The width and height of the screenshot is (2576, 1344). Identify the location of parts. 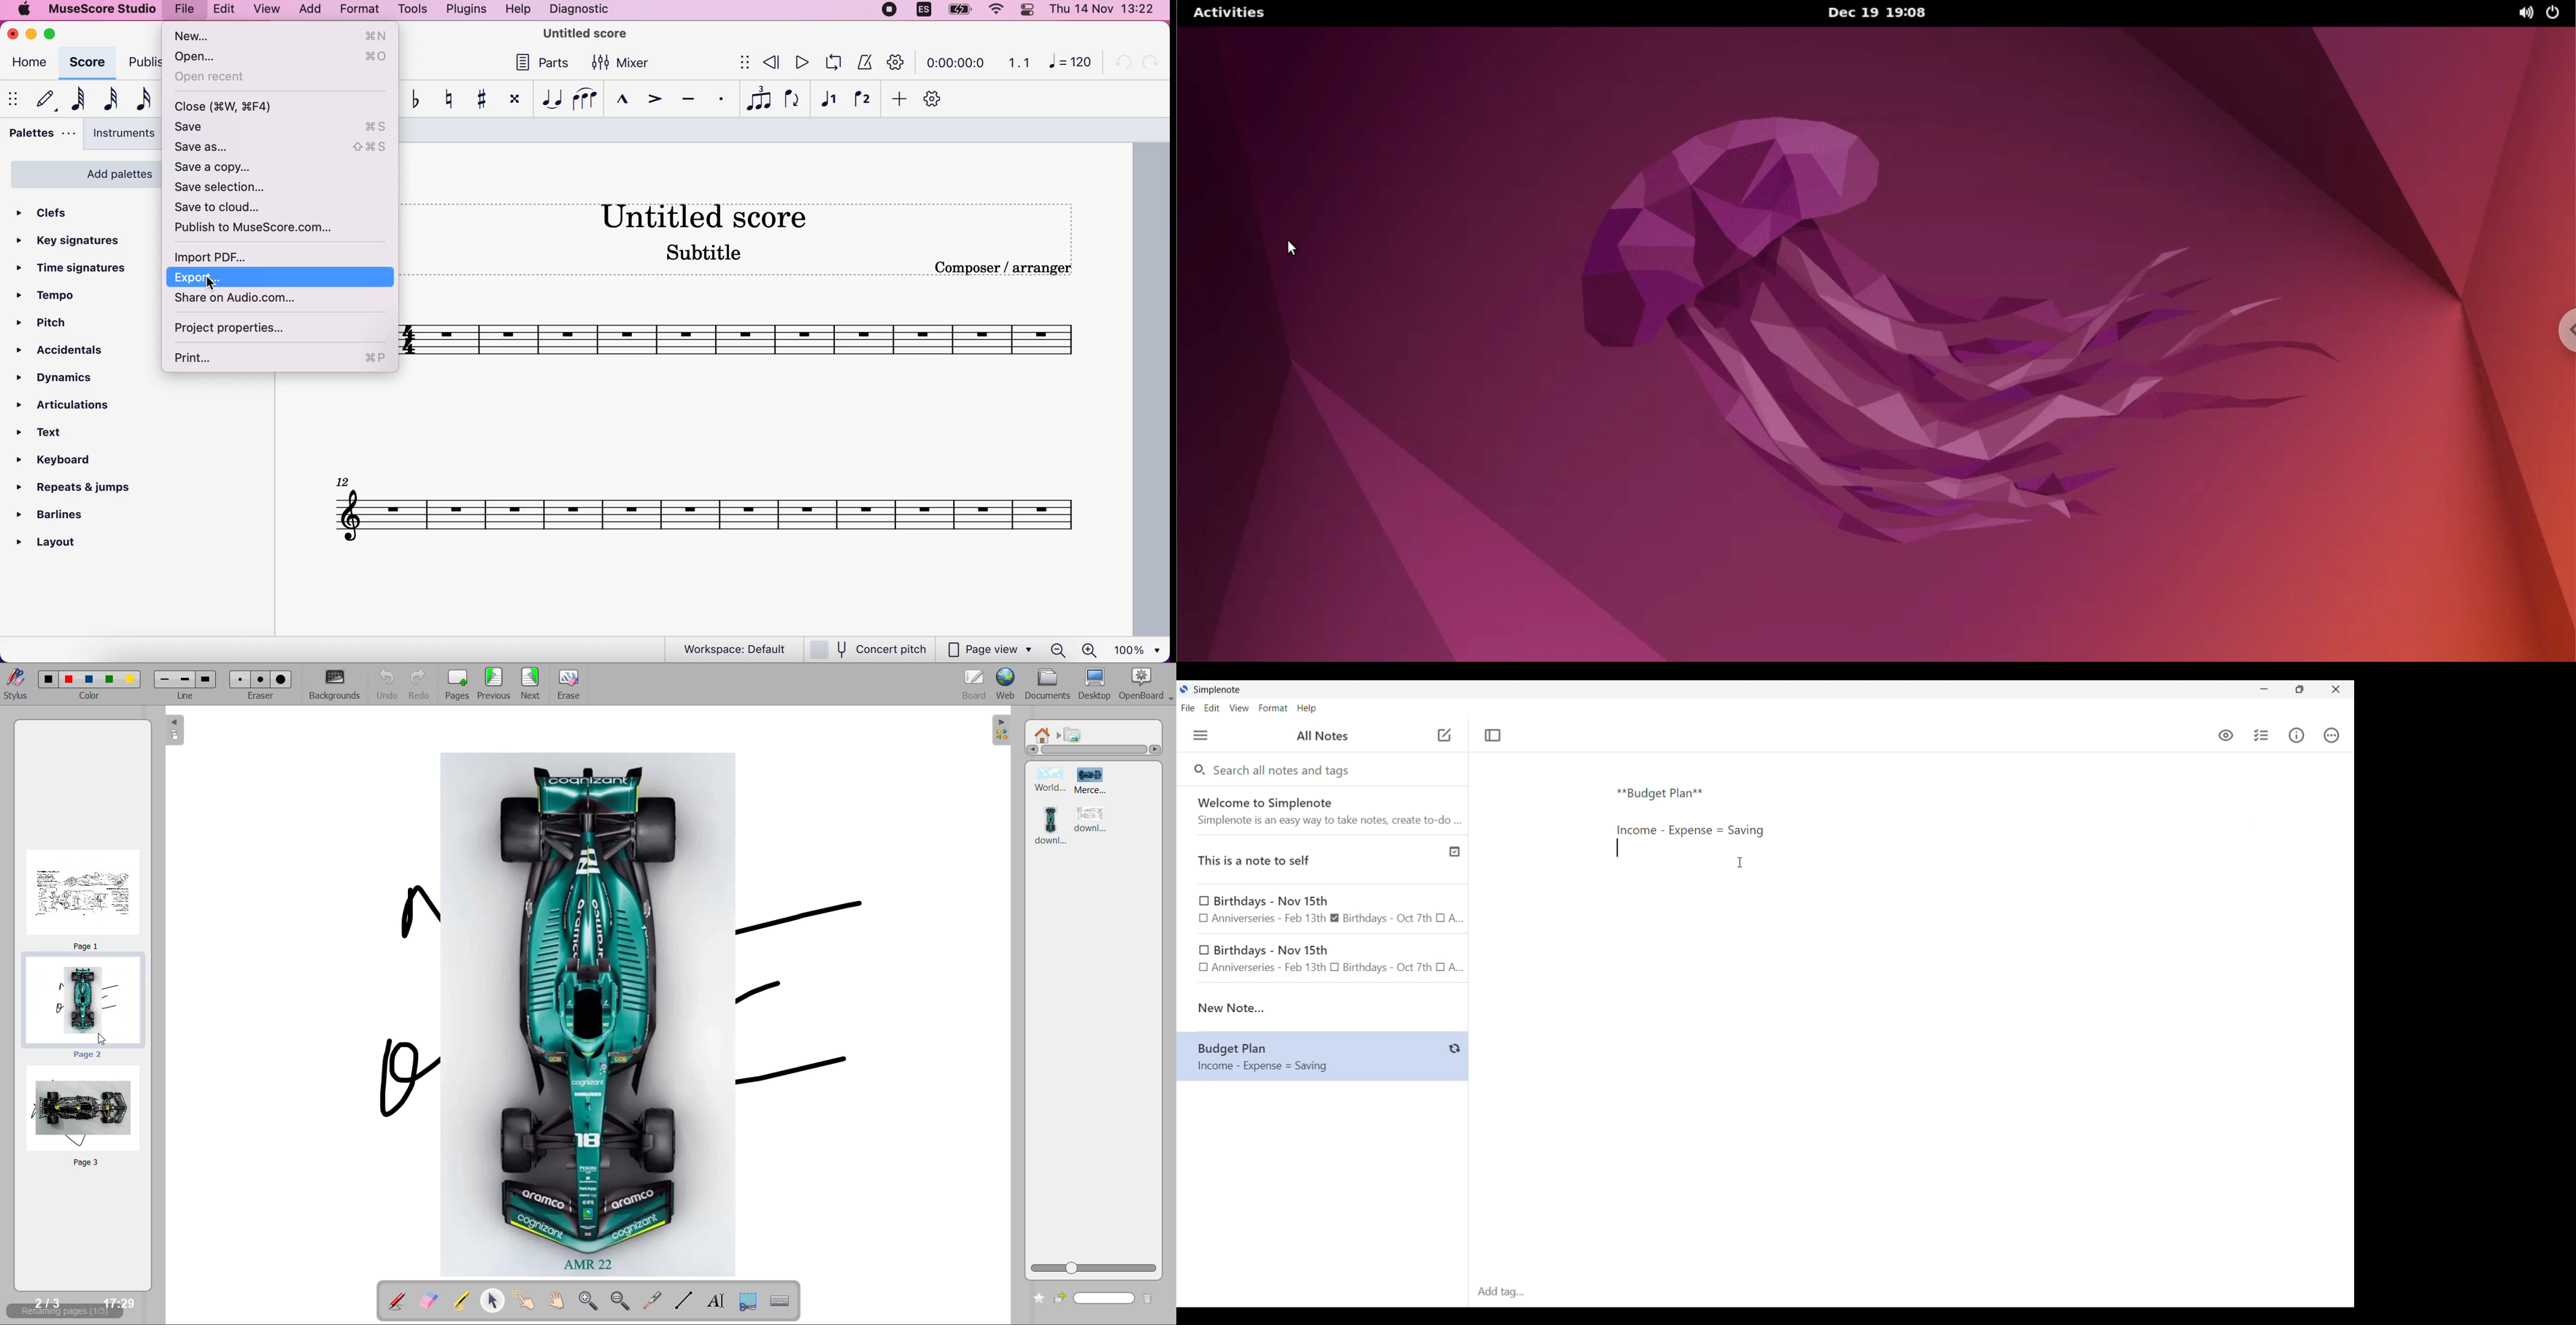
(544, 65).